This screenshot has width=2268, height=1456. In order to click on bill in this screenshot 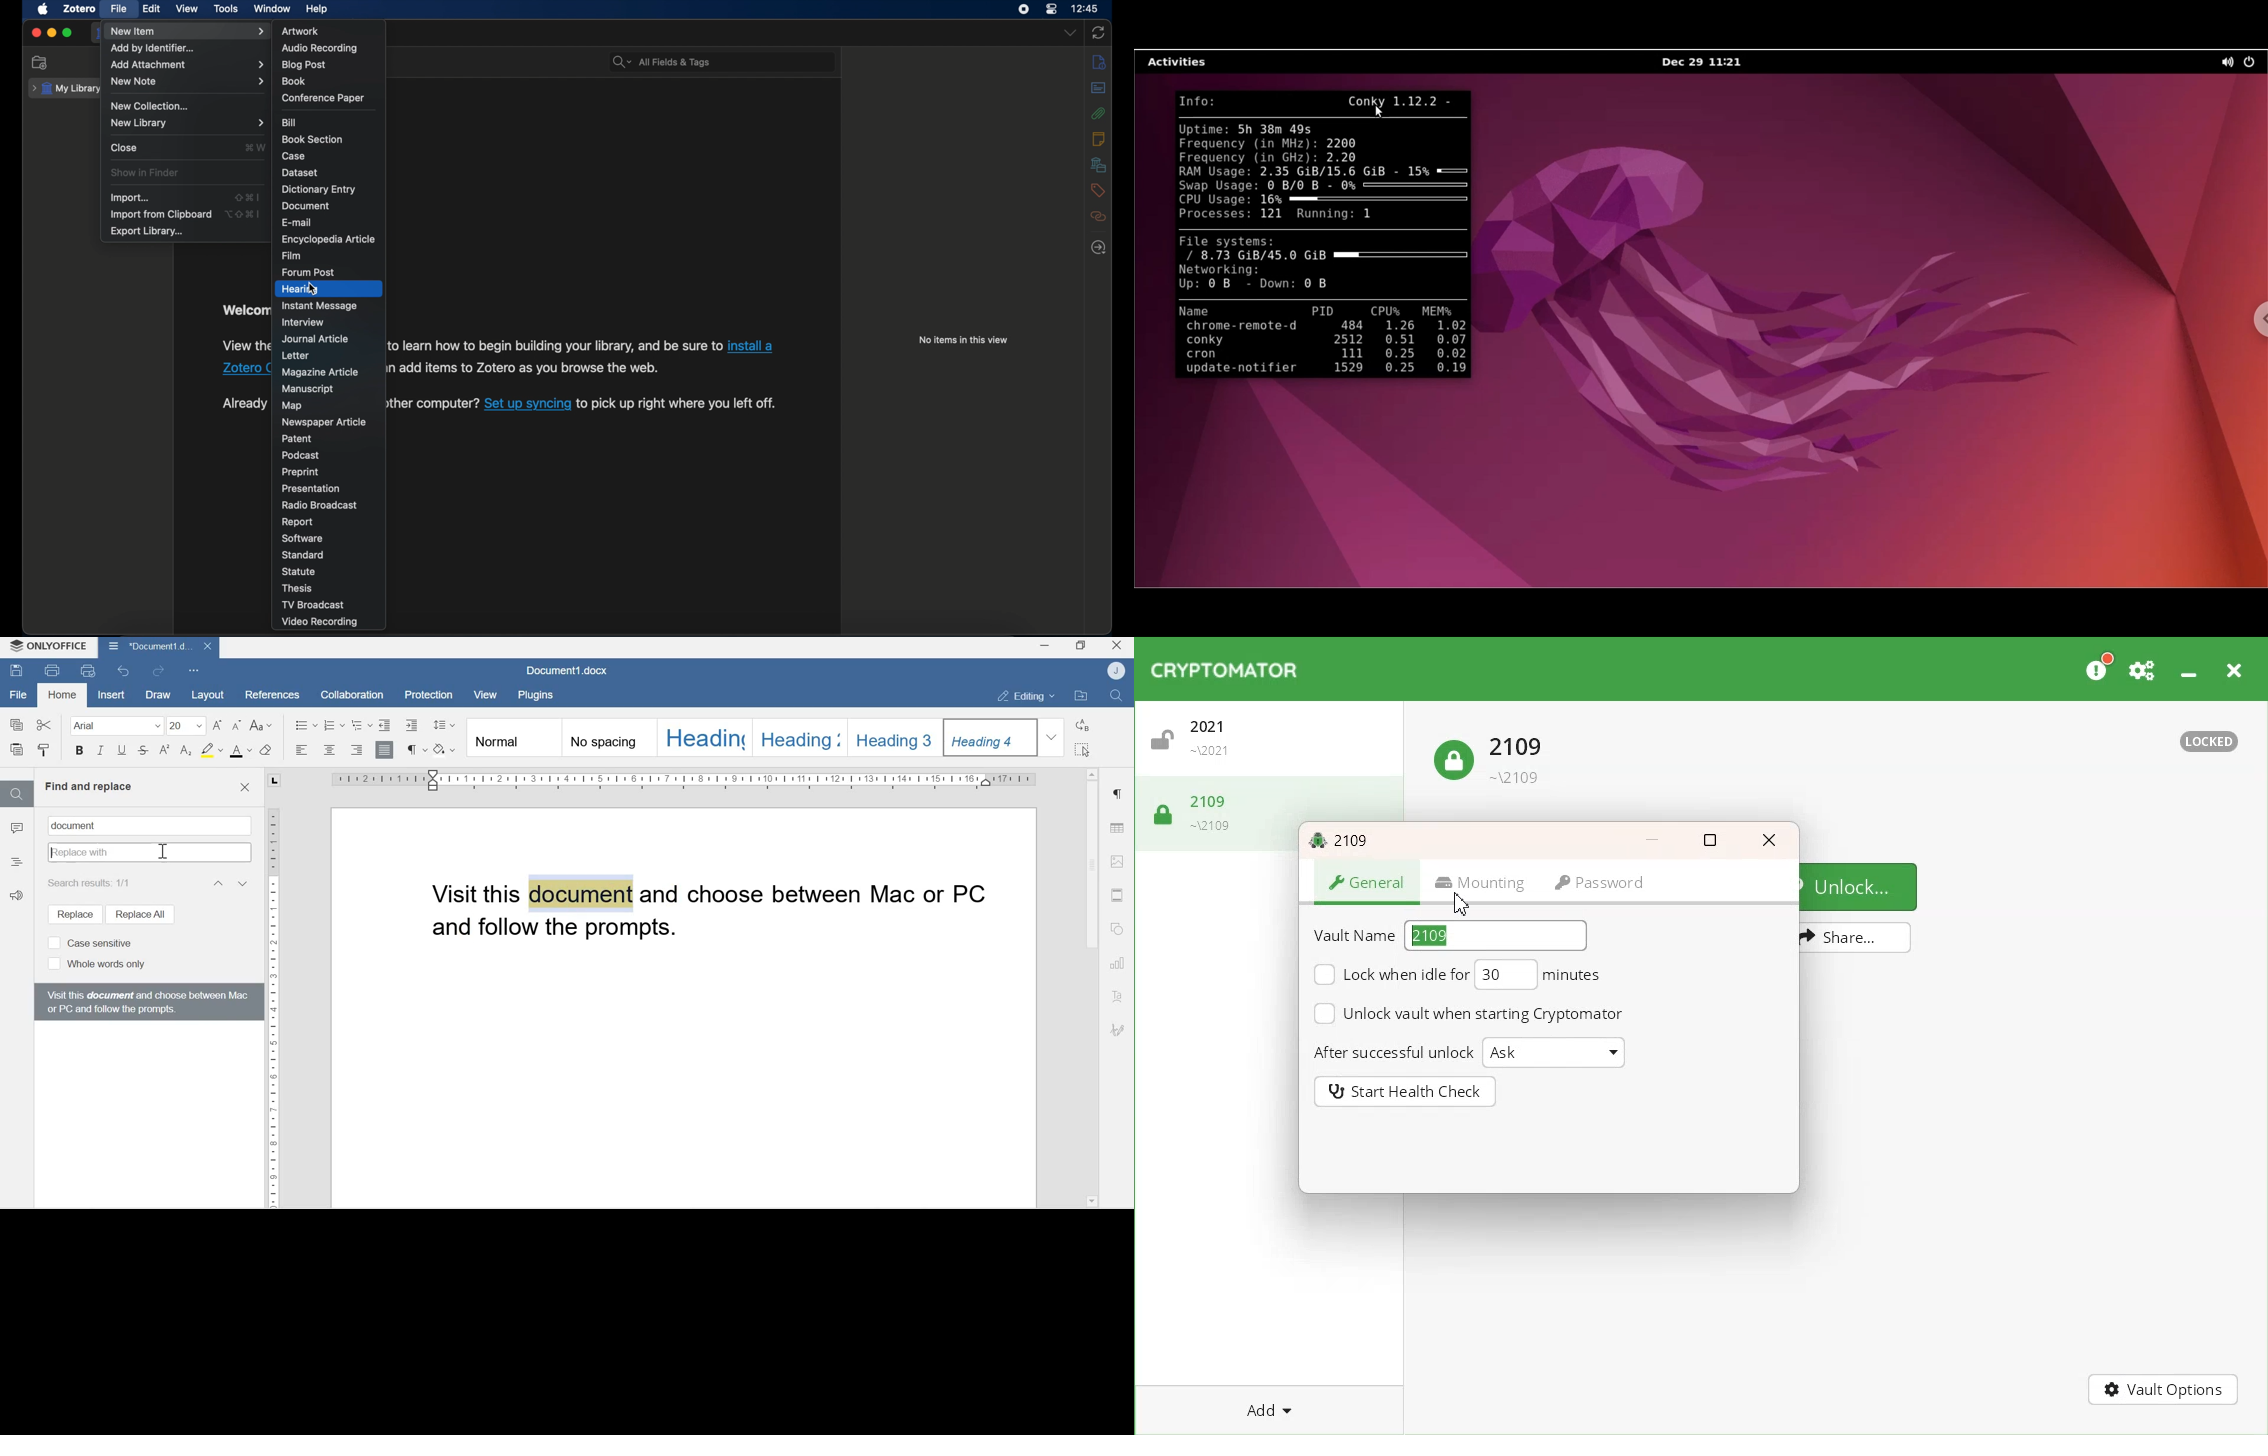, I will do `click(290, 122)`.